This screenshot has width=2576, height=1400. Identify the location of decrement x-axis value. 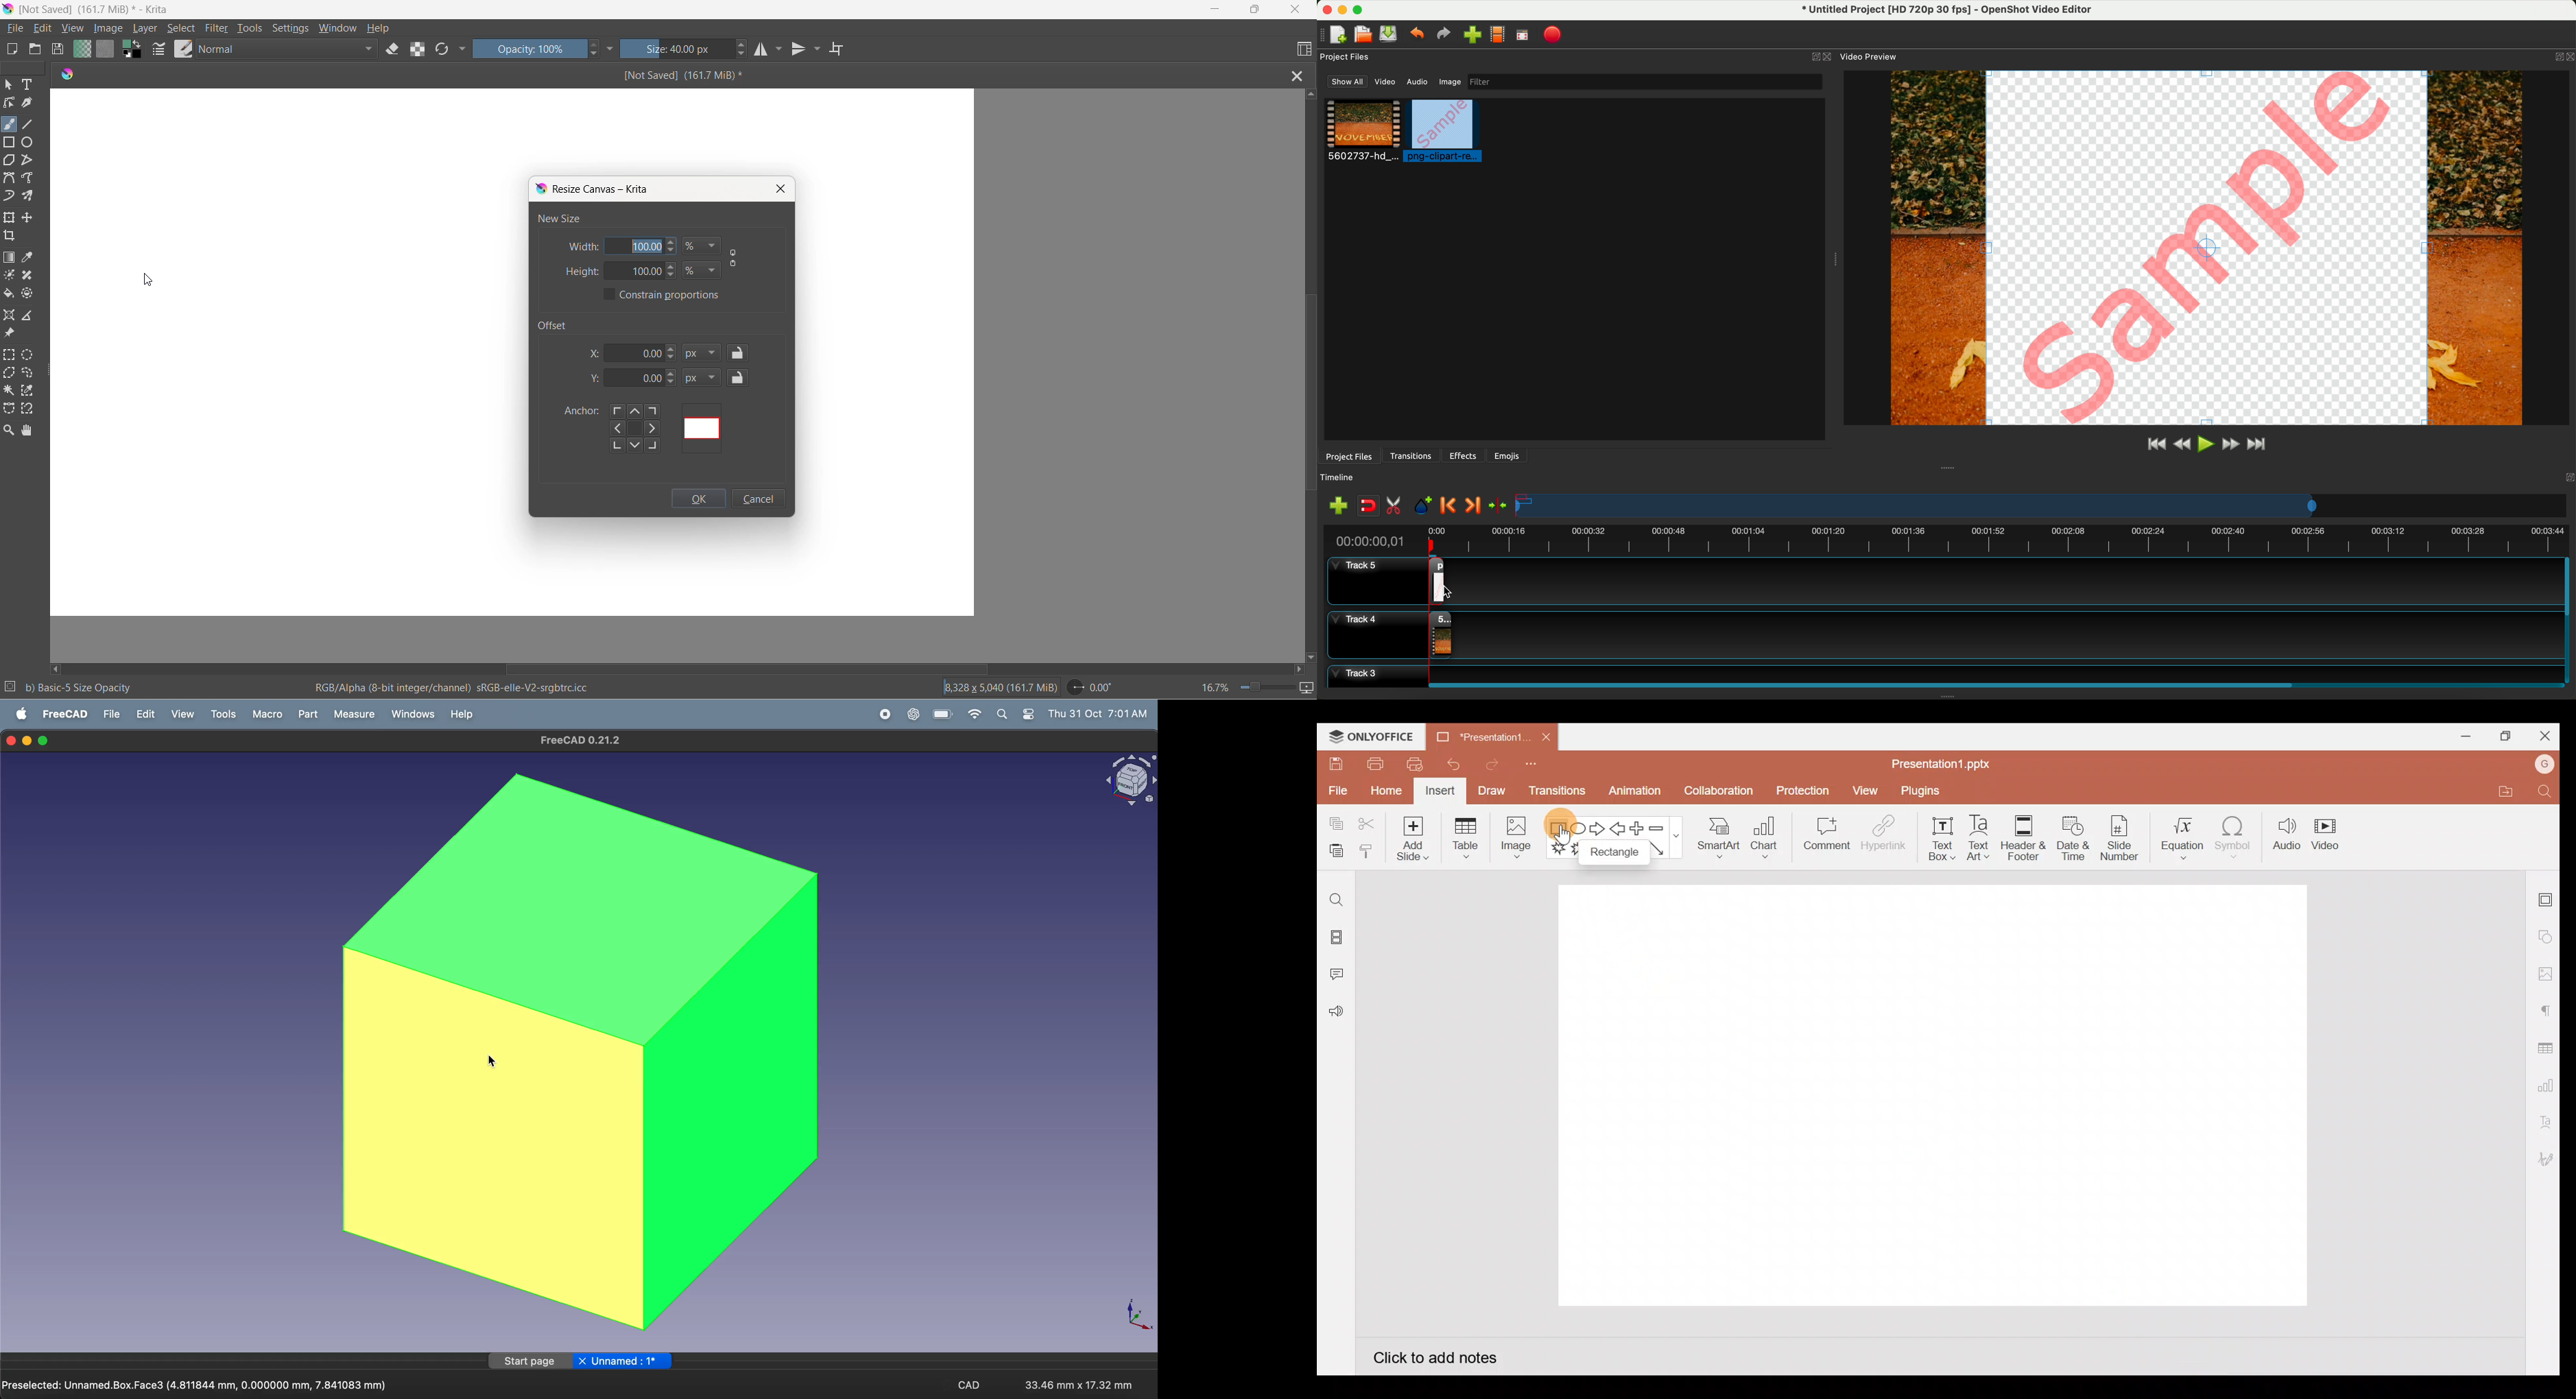
(672, 359).